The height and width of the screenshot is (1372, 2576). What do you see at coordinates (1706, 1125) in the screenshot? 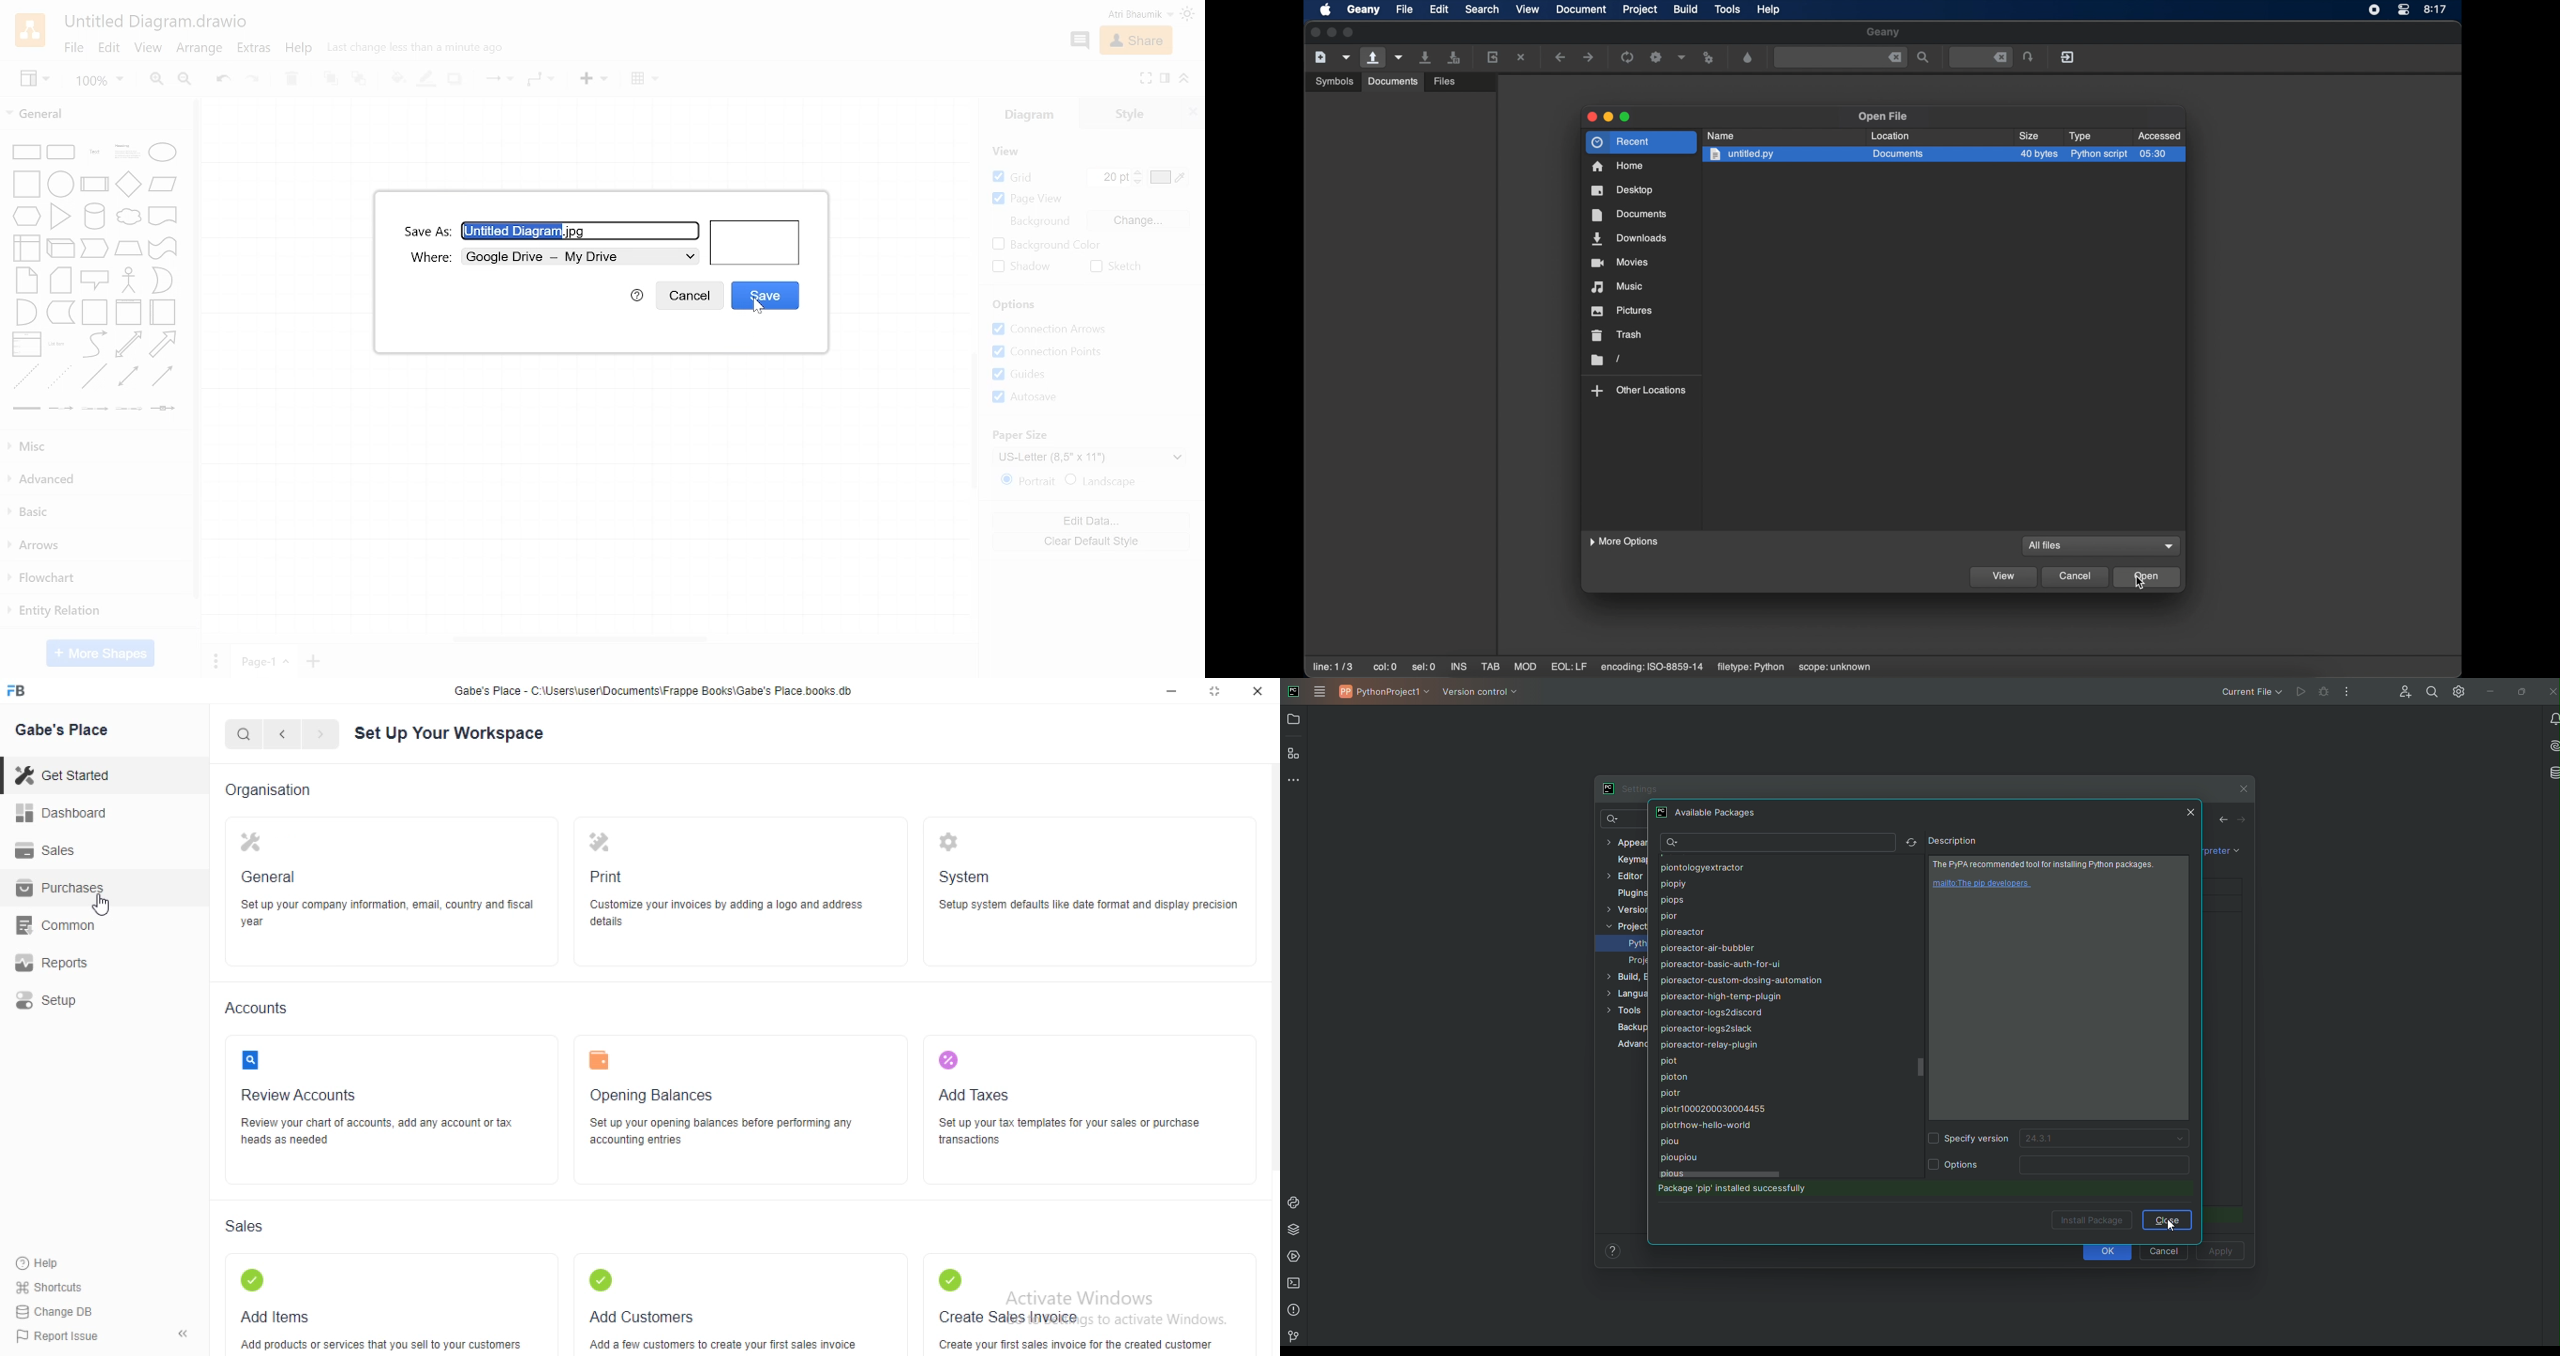
I see `piotrhow-hello-world` at bounding box center [1706, 1125].